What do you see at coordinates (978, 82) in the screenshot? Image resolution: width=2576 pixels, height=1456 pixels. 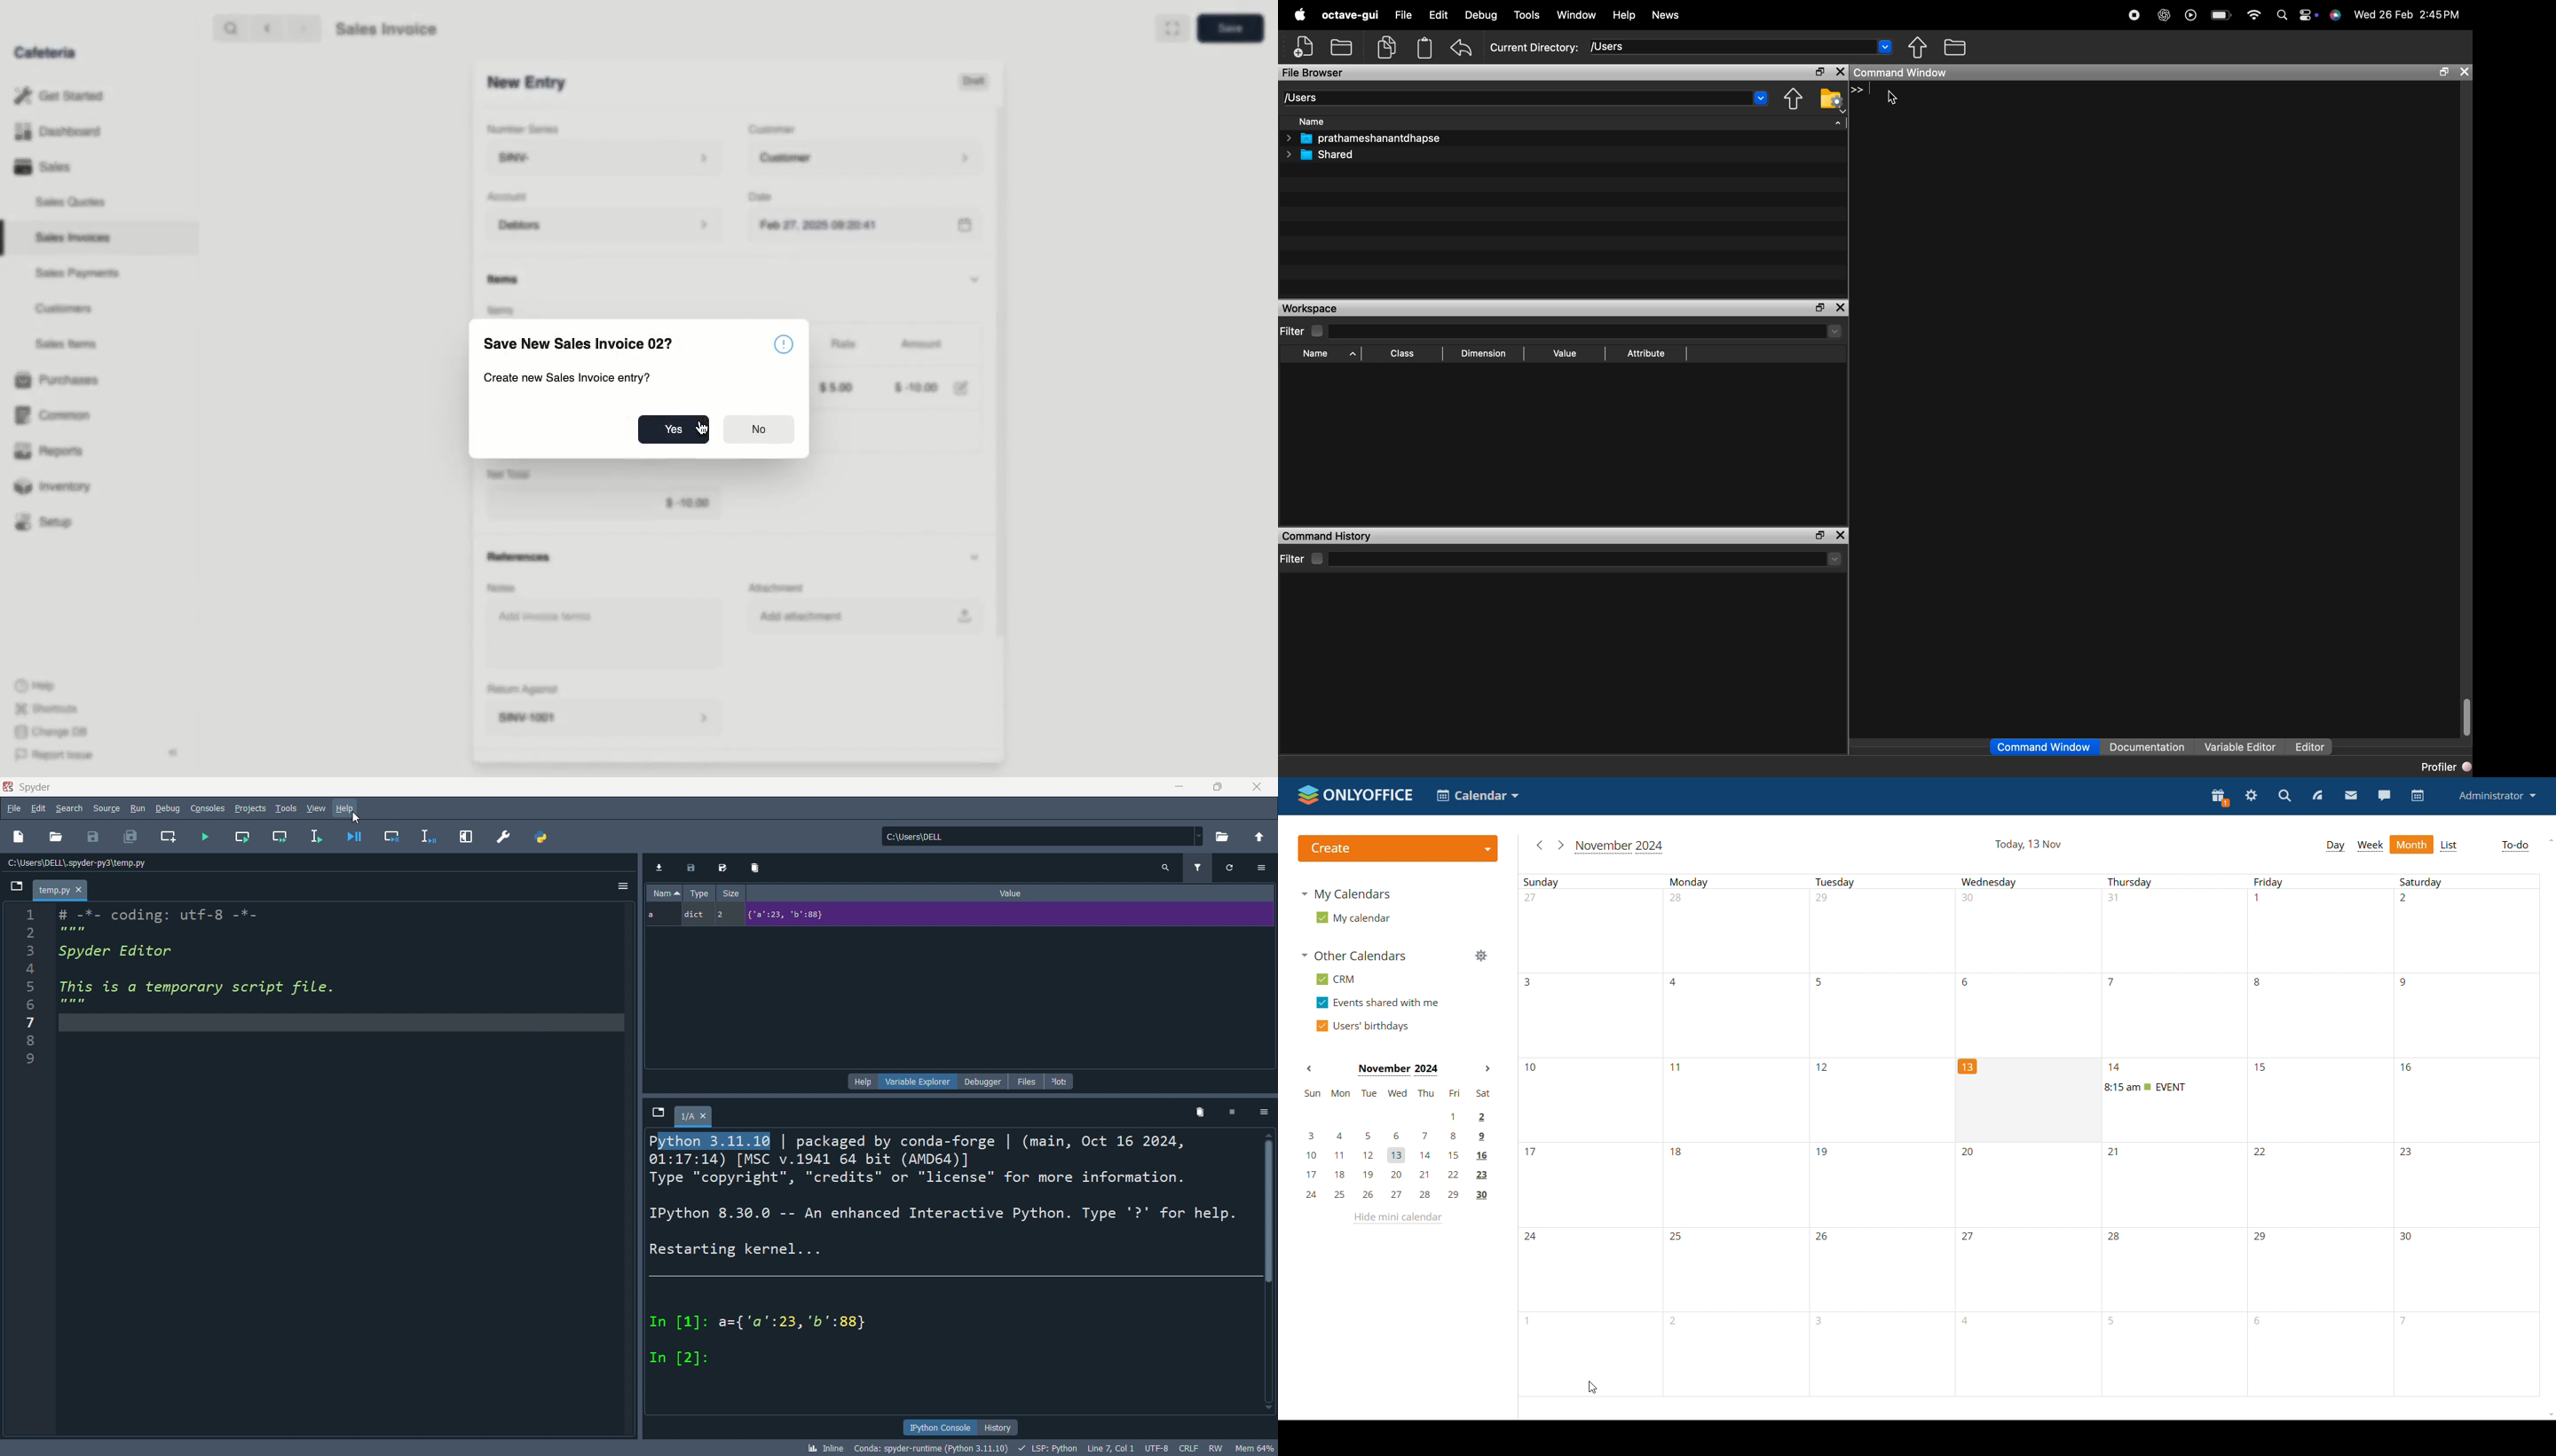 I see `Draft` at bounding box center [978, 82].